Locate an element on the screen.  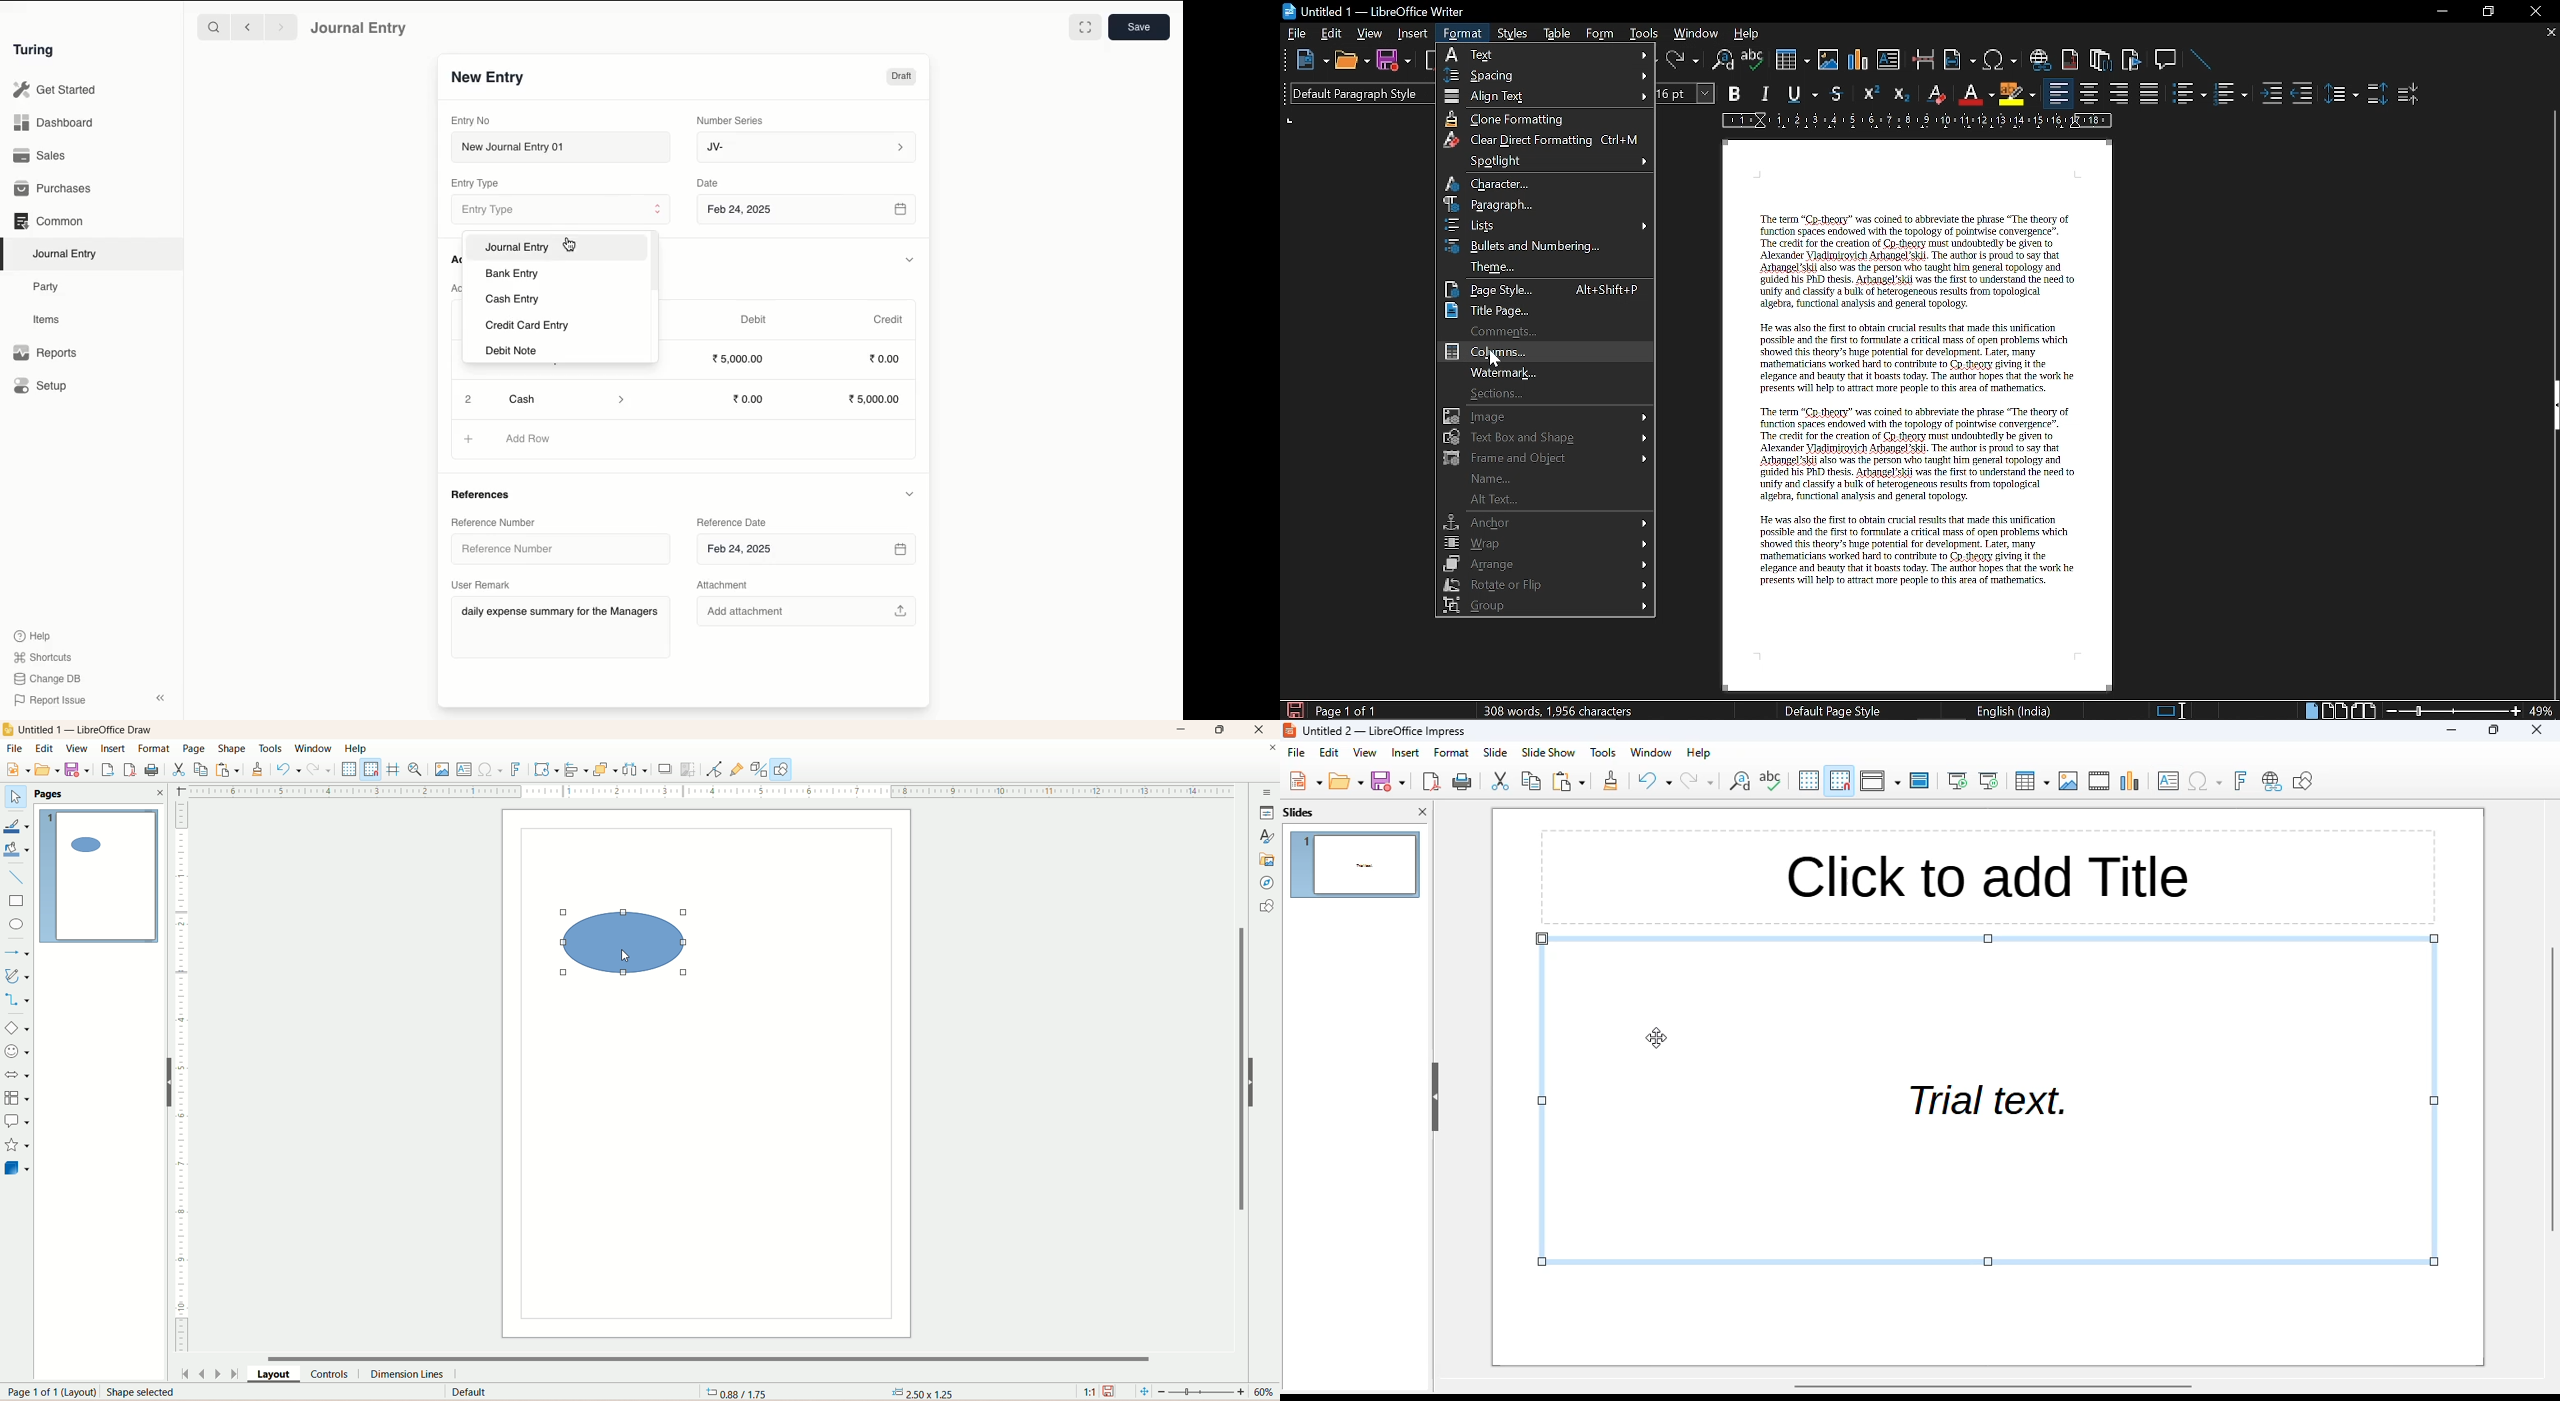
Toggle unordered list is located at coordinates (2189, 94).